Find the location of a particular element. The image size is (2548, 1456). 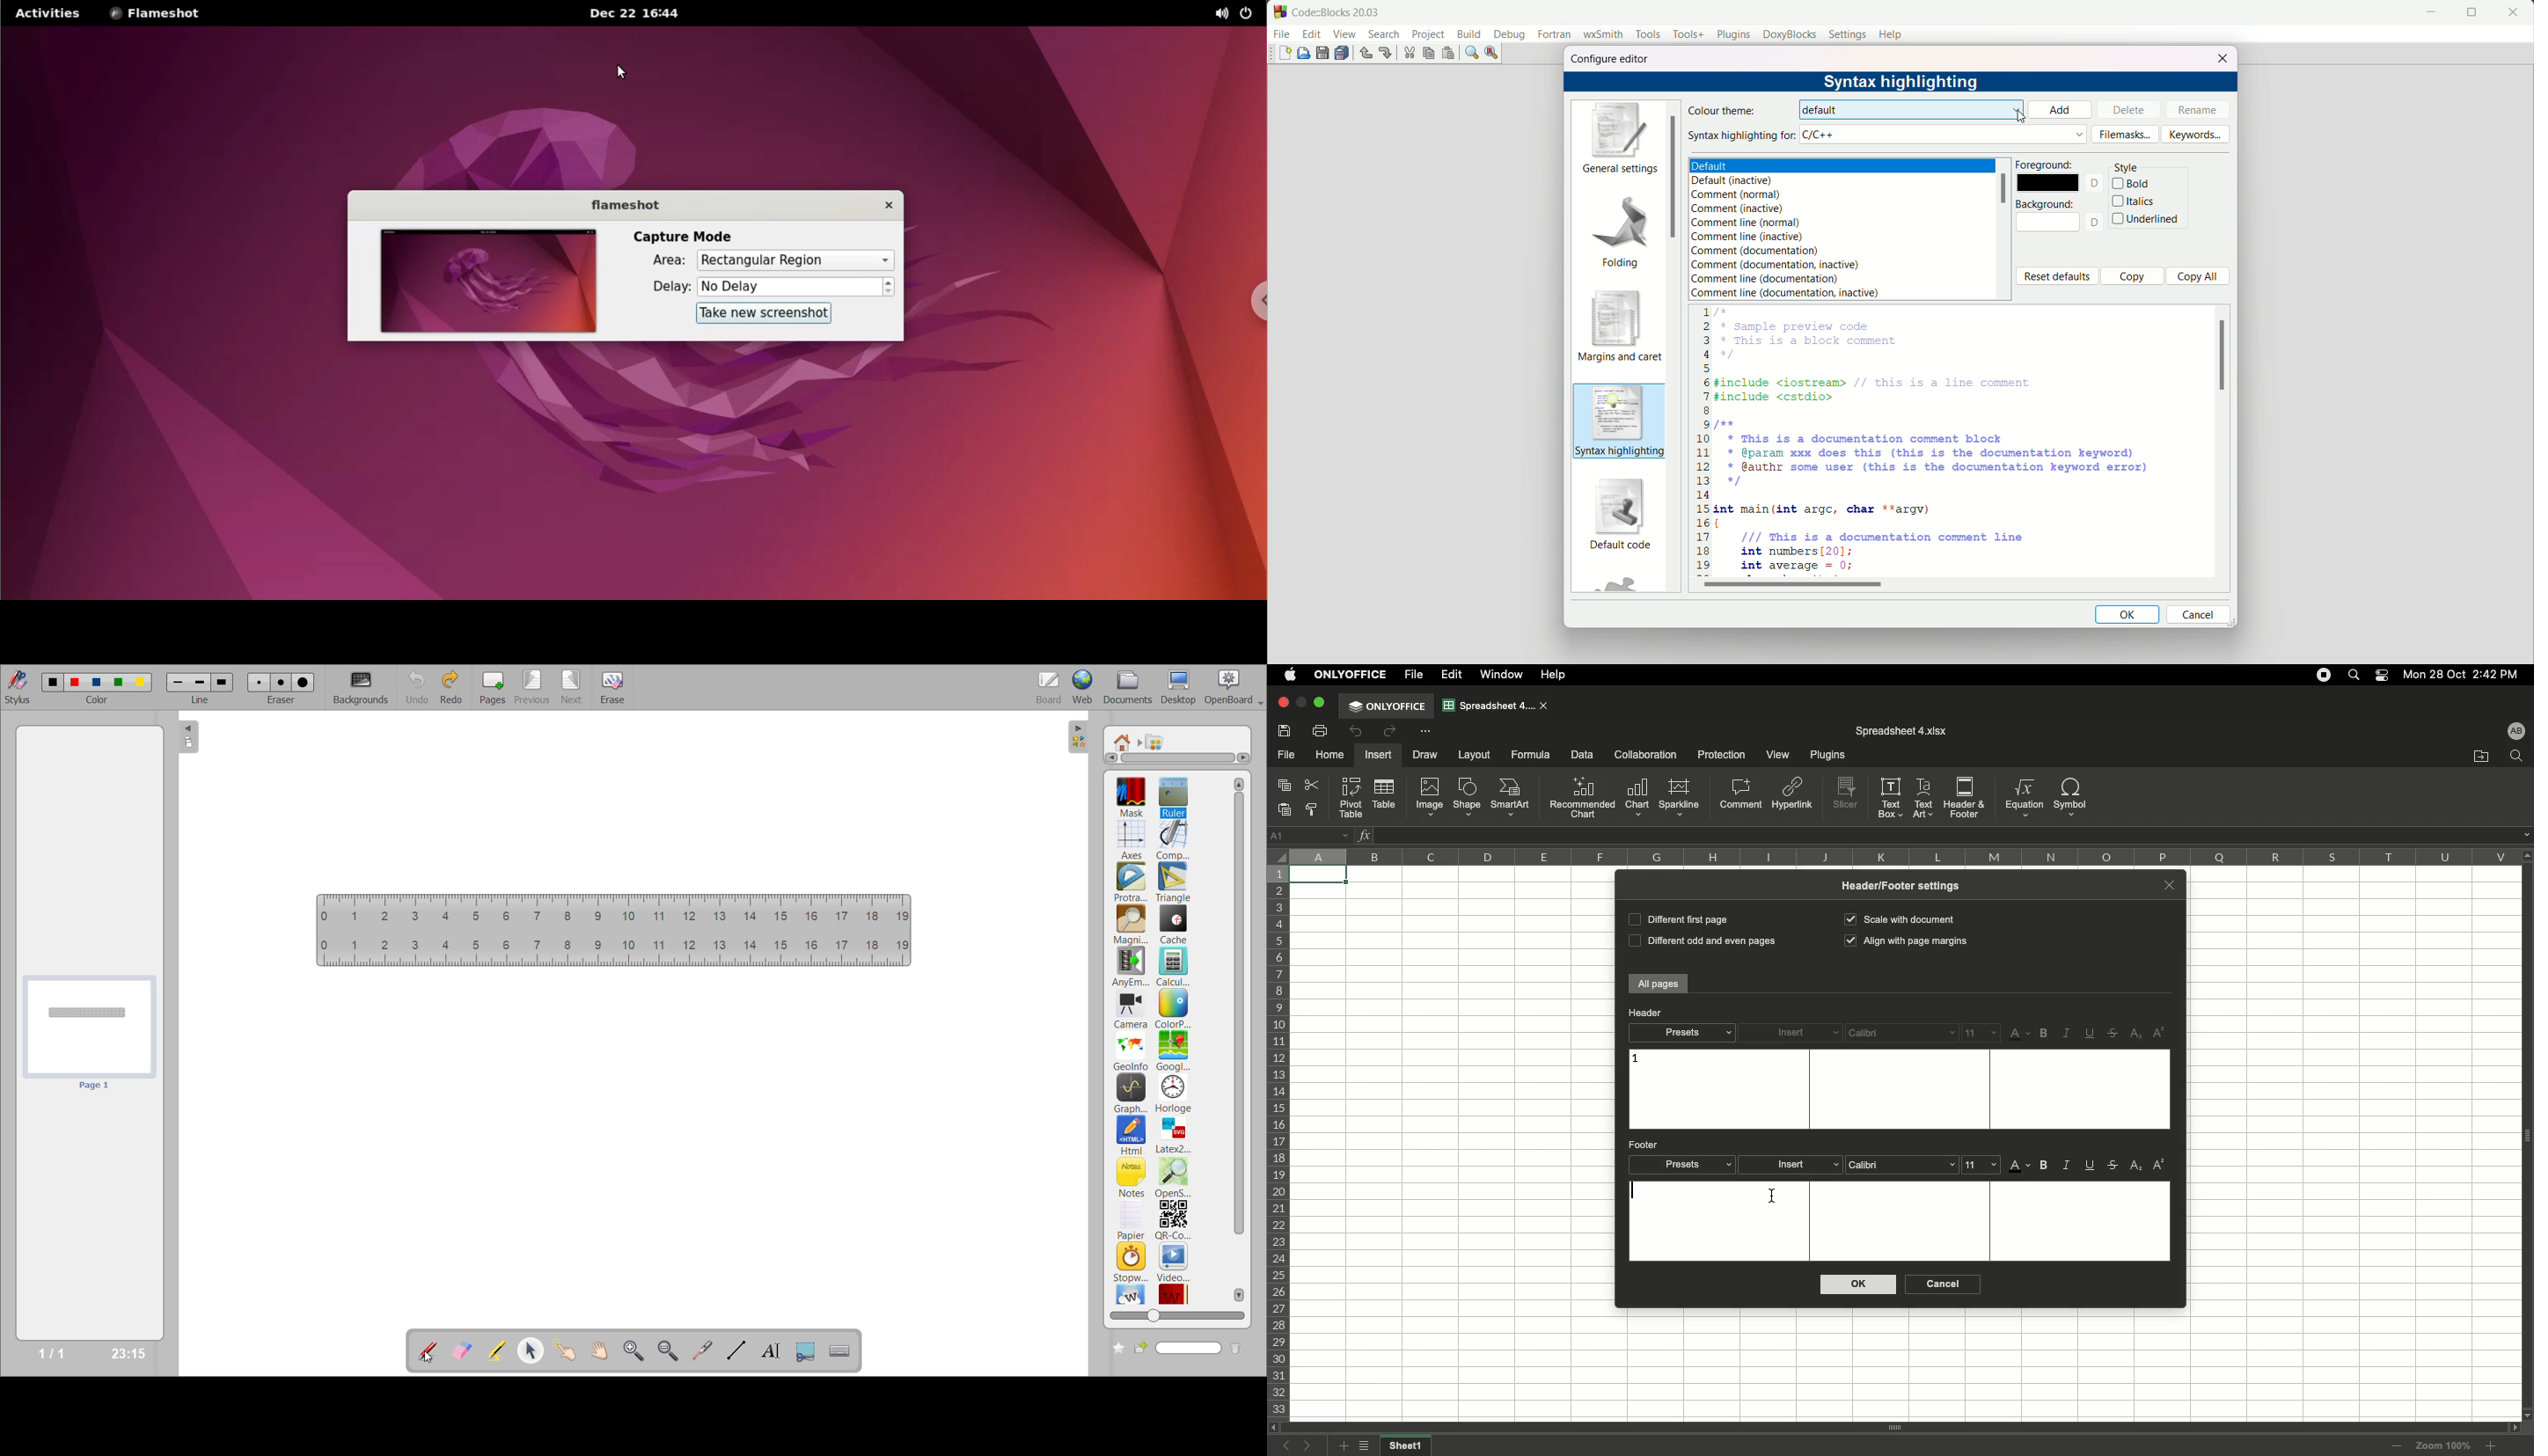

Sheet name is located at coordinates (1408, 1446).